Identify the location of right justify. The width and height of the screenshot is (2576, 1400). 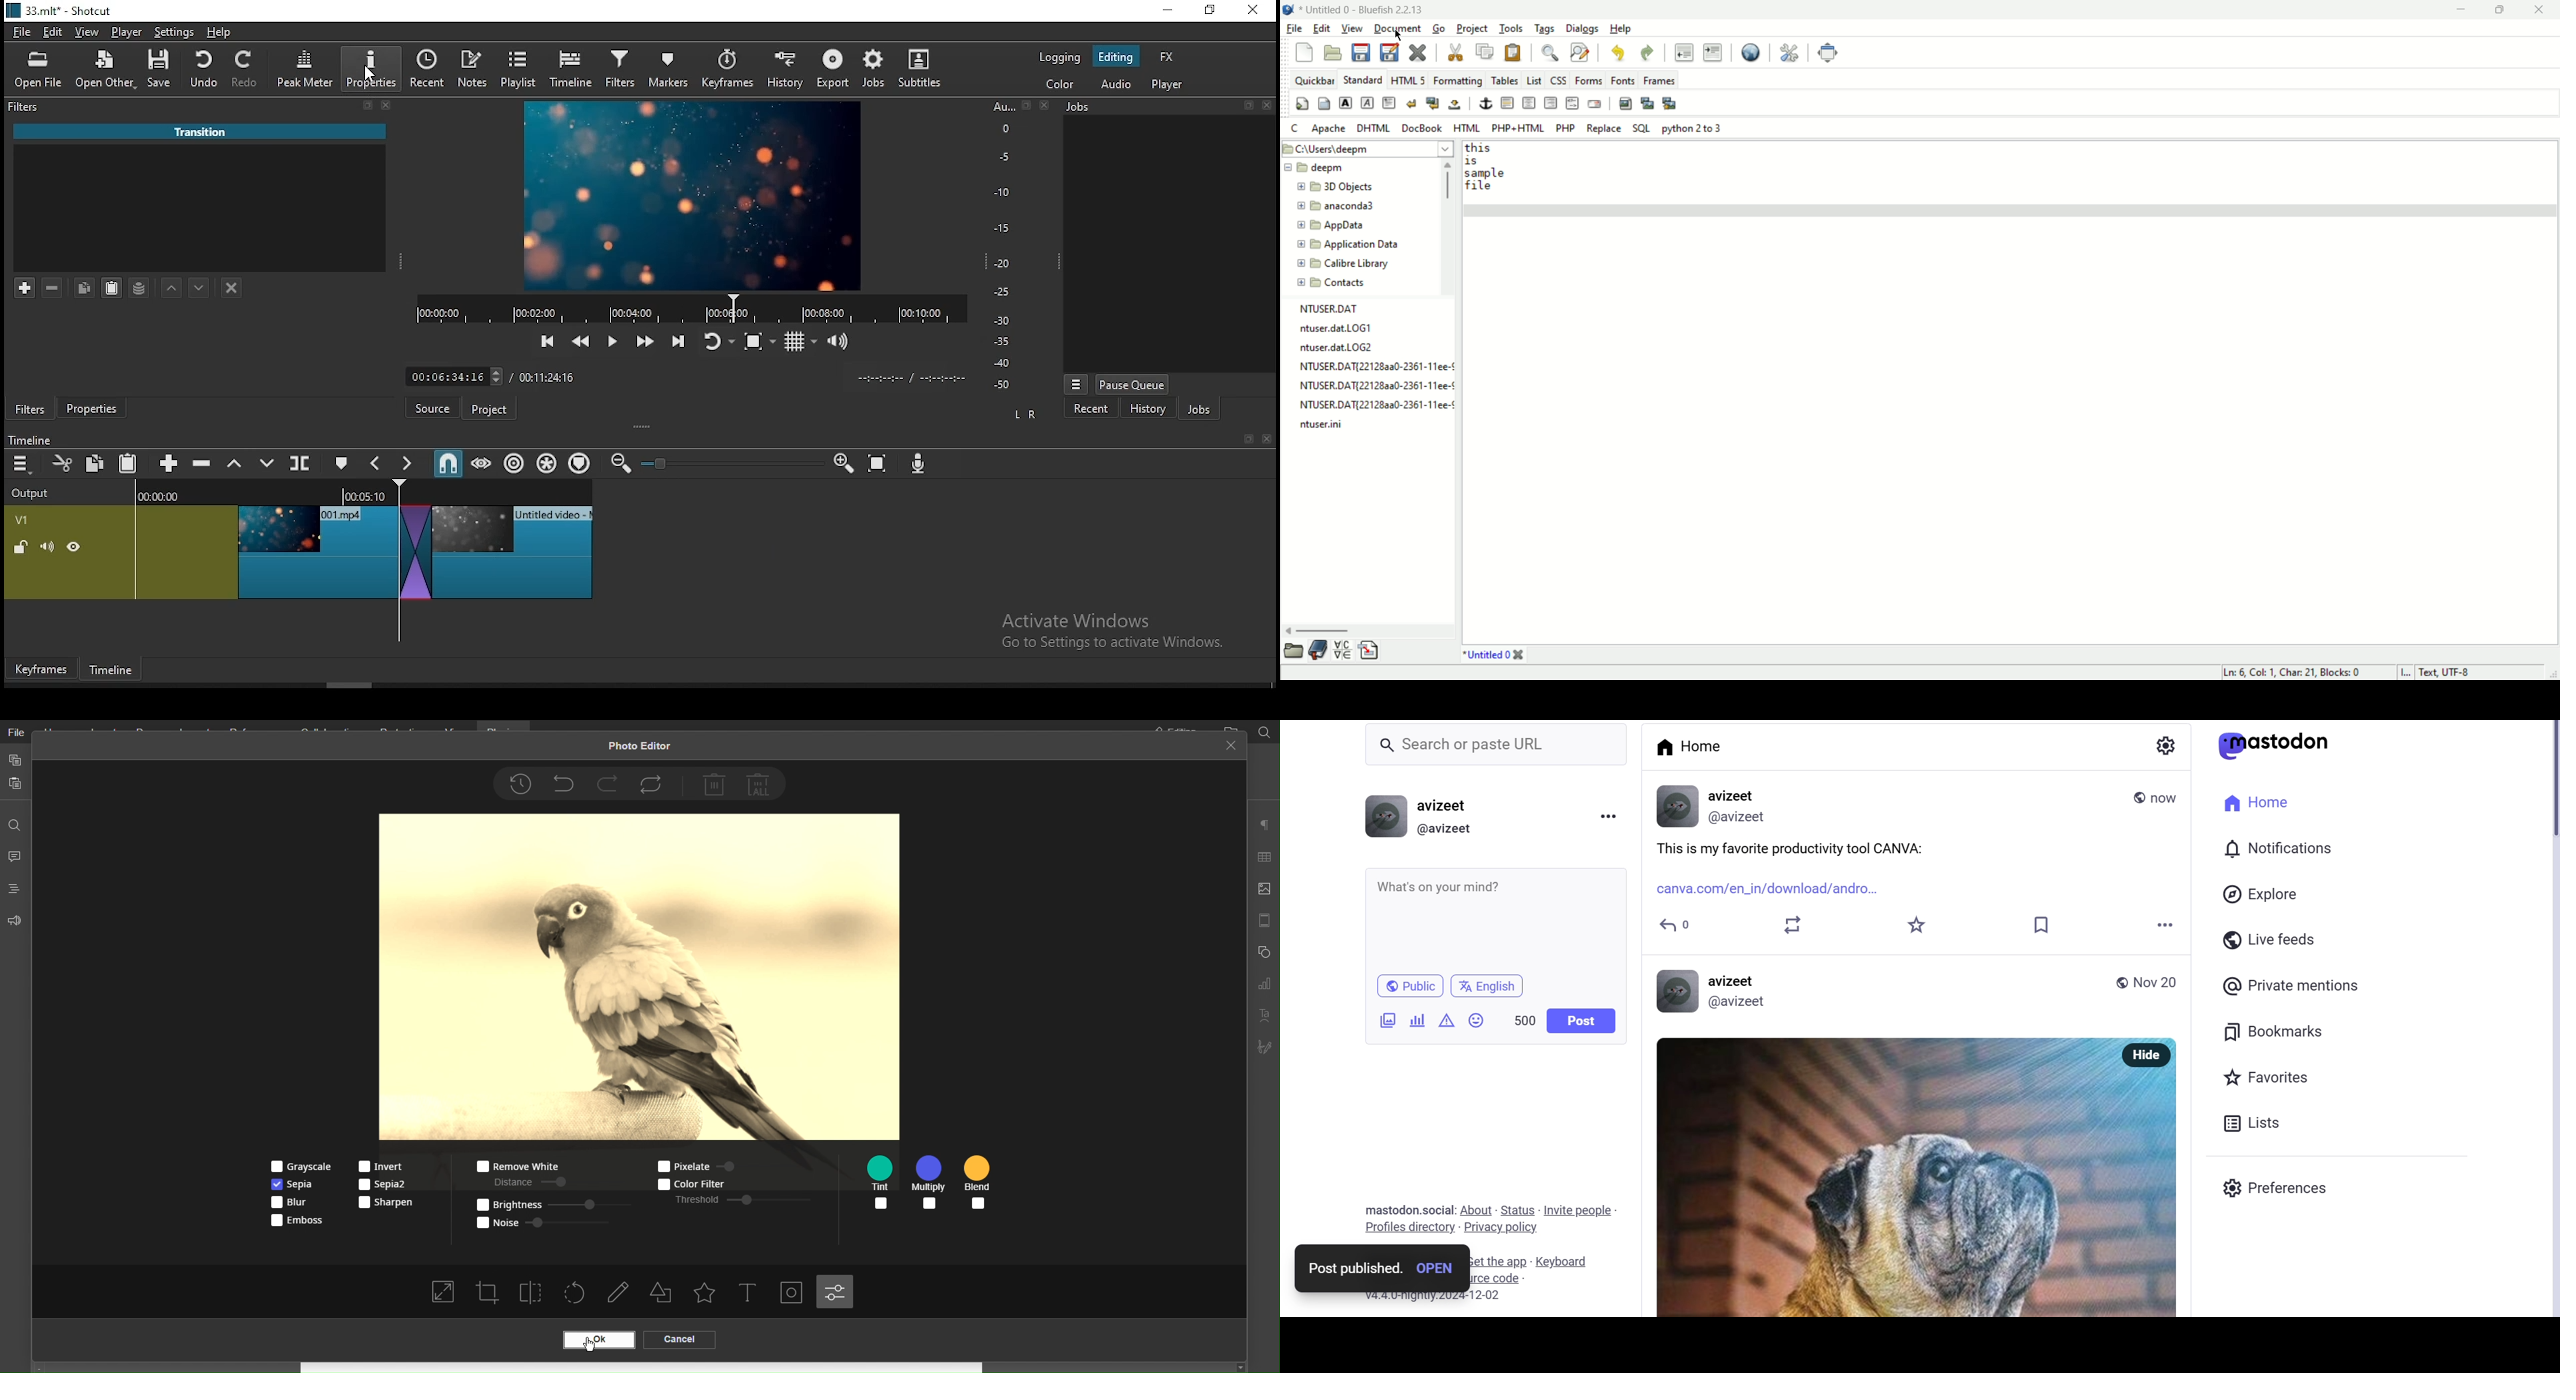
(1551, 103).